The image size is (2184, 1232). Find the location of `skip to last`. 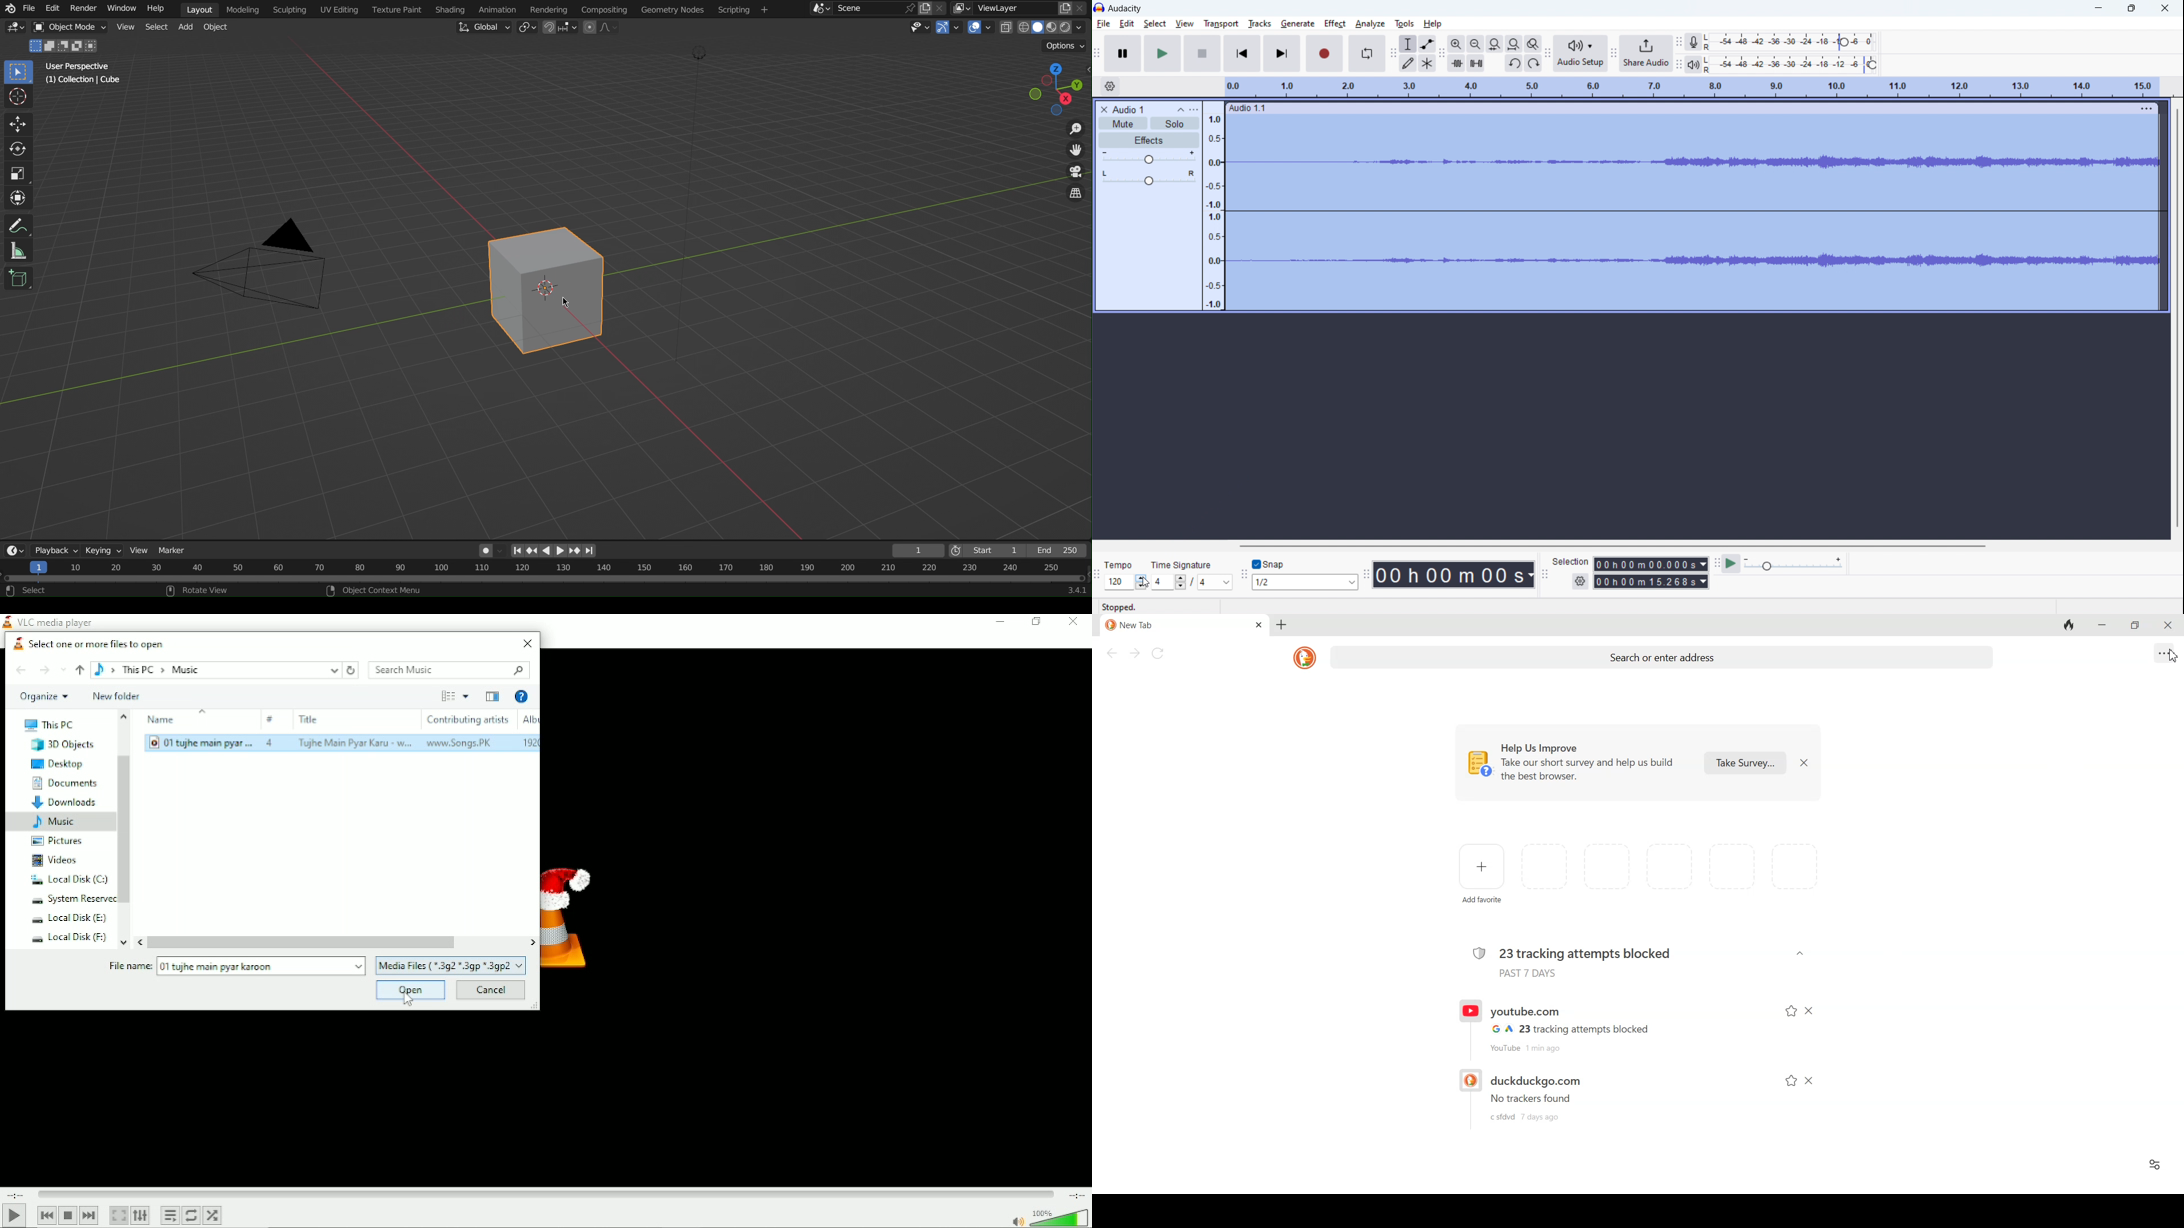

skip to last is located at coordinates (1283, 53).